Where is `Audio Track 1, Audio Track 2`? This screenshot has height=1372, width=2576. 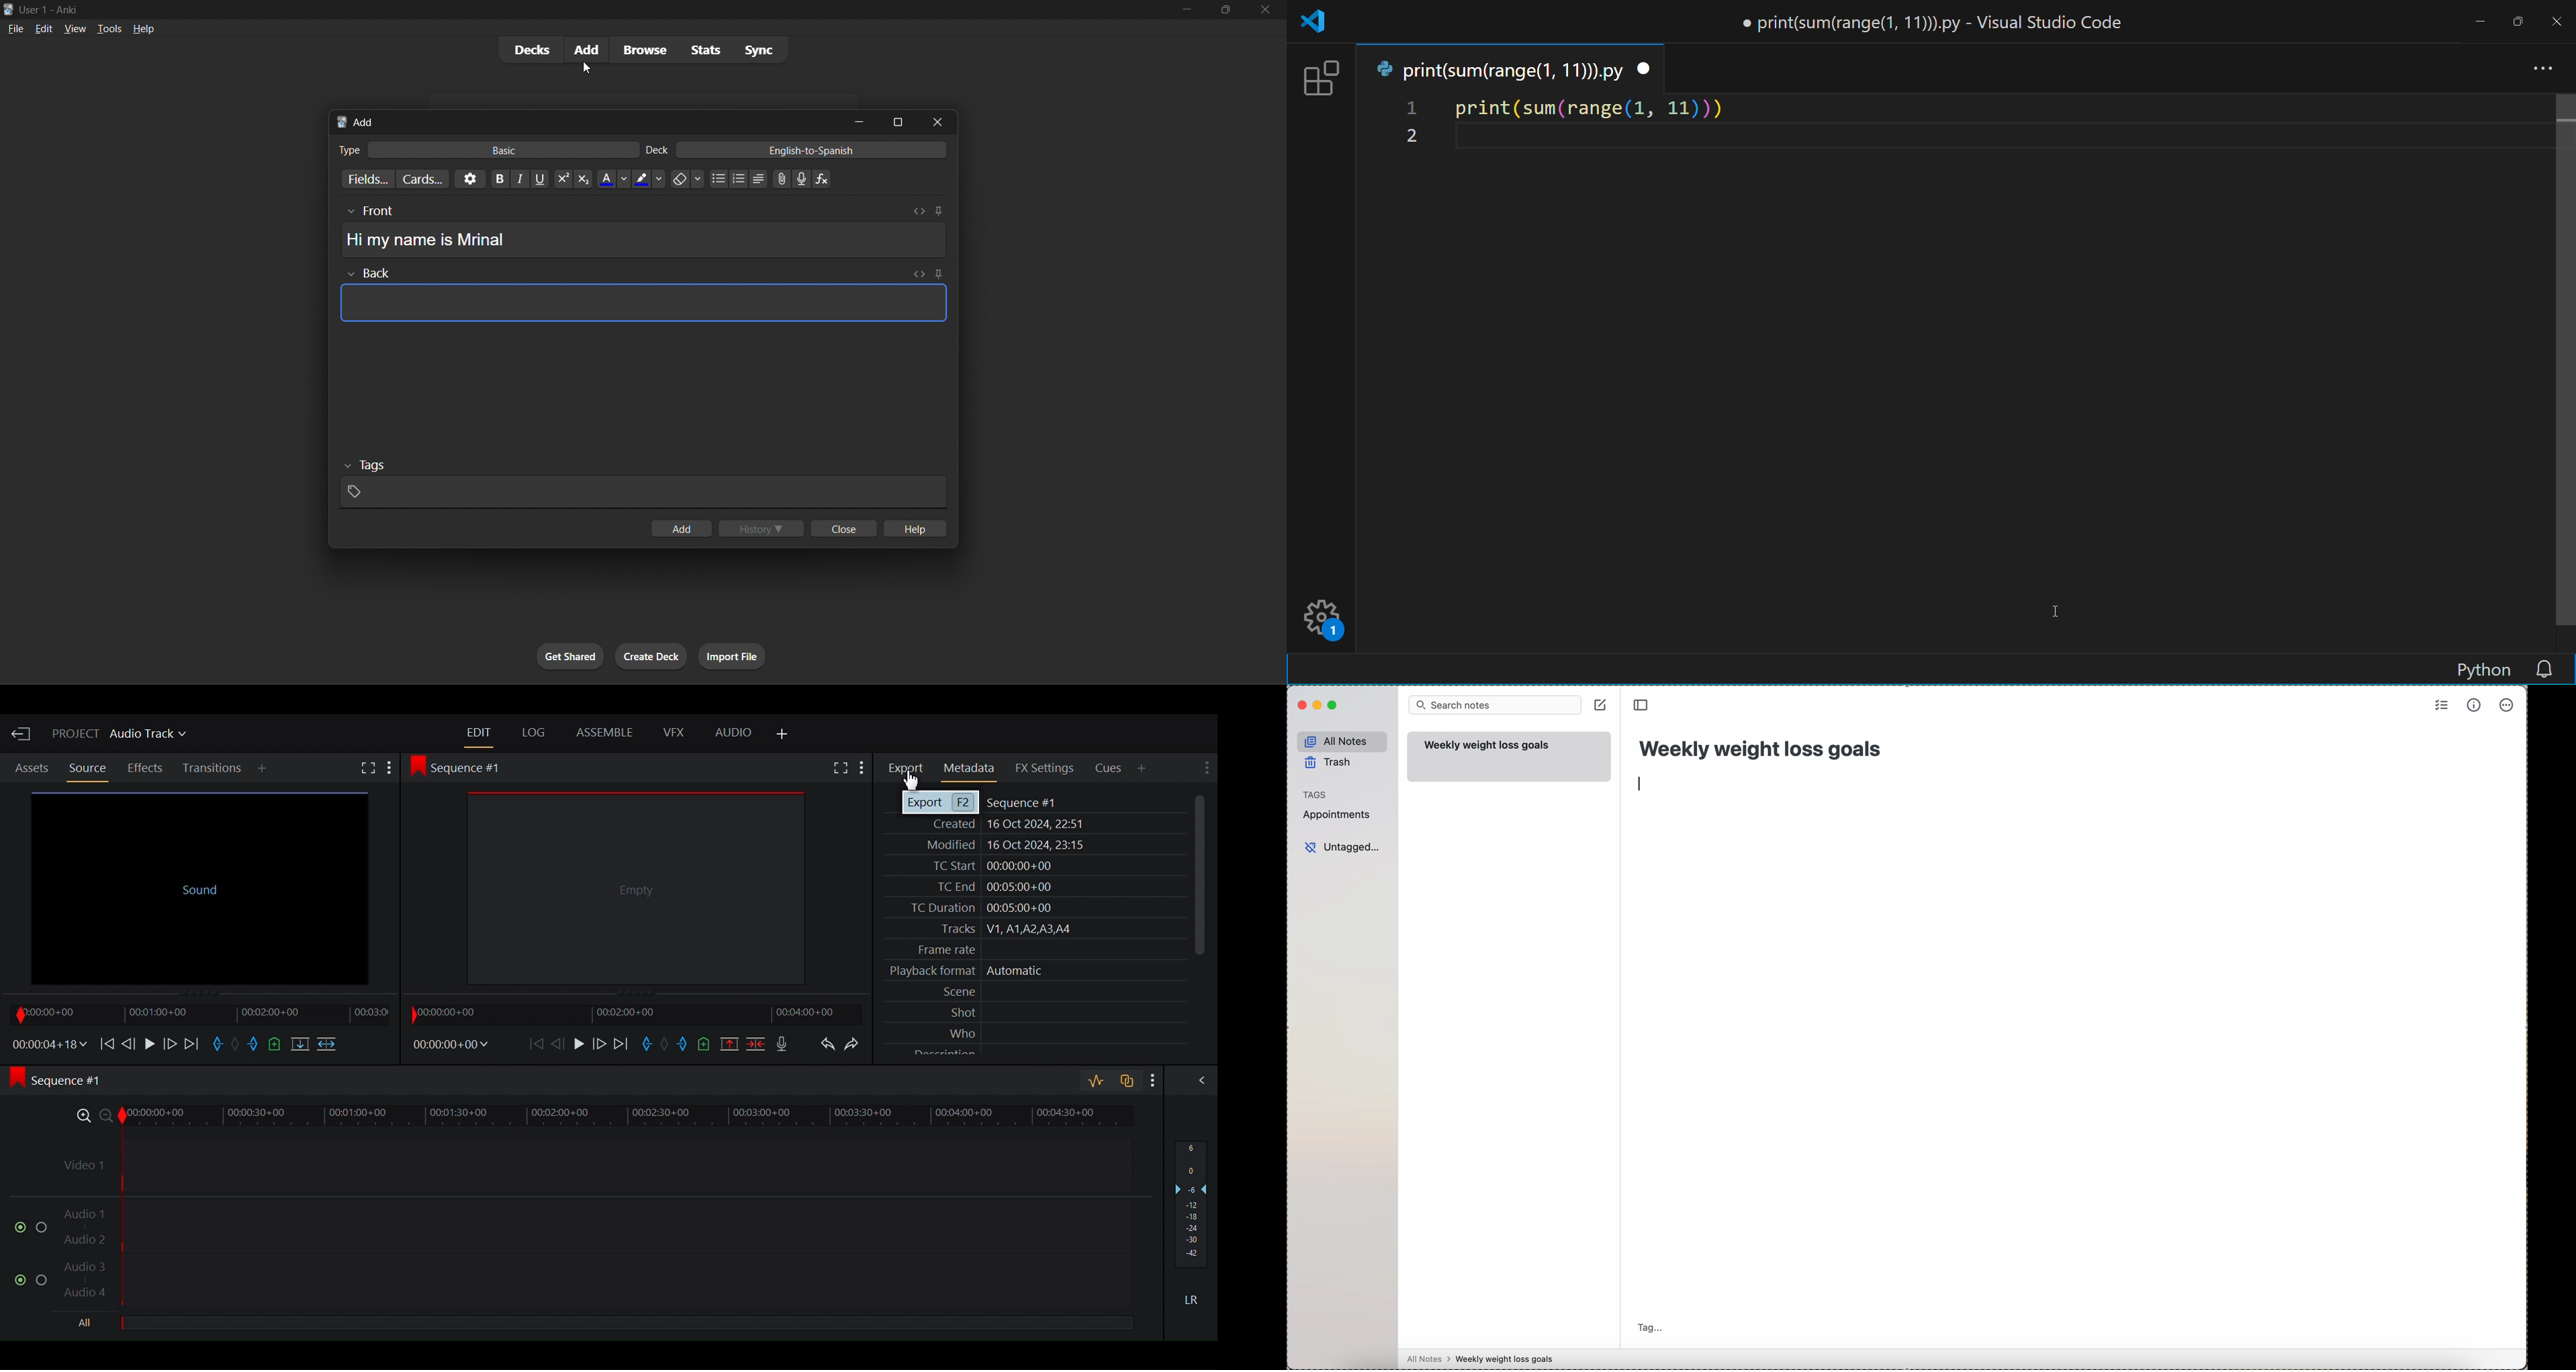 Audio Track 1, Audio Track 2 is located at coordinates (596, 1221).